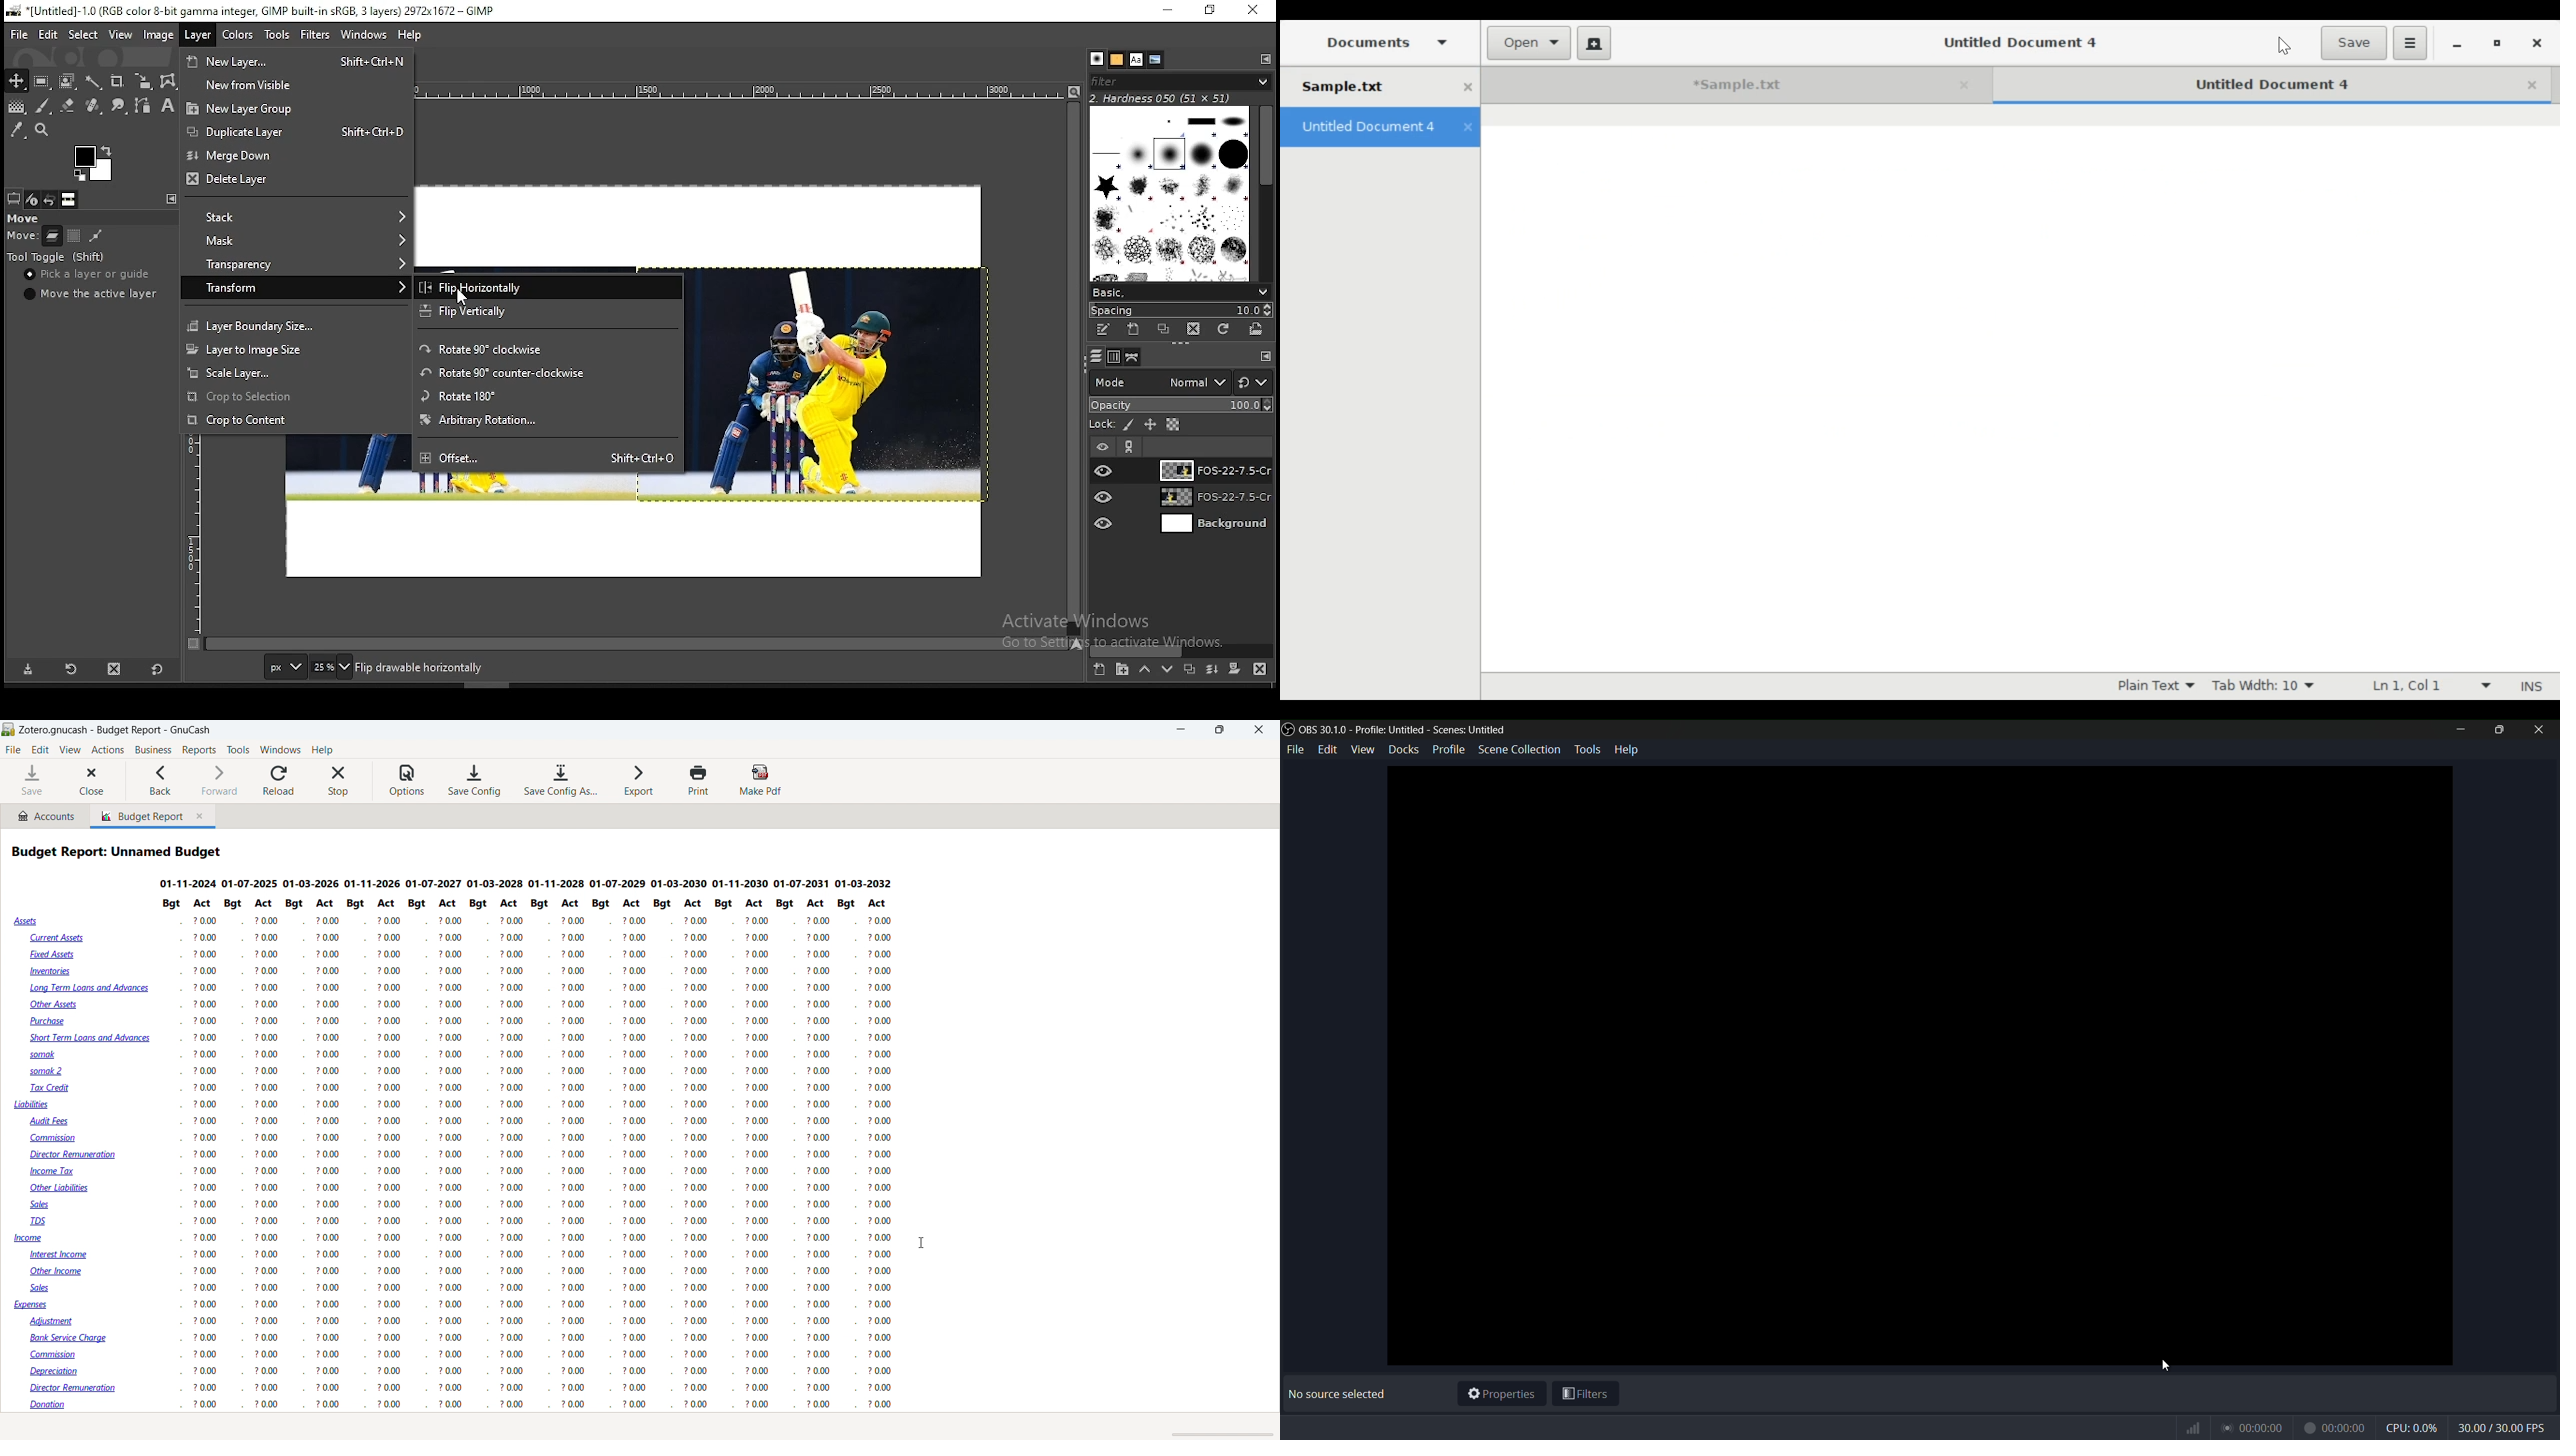 This screenshot has height=1456, width=2576. Describe the element at coordinates (89, 990) in the screenshot. I see `Long Term Loans and Advances` at that location.